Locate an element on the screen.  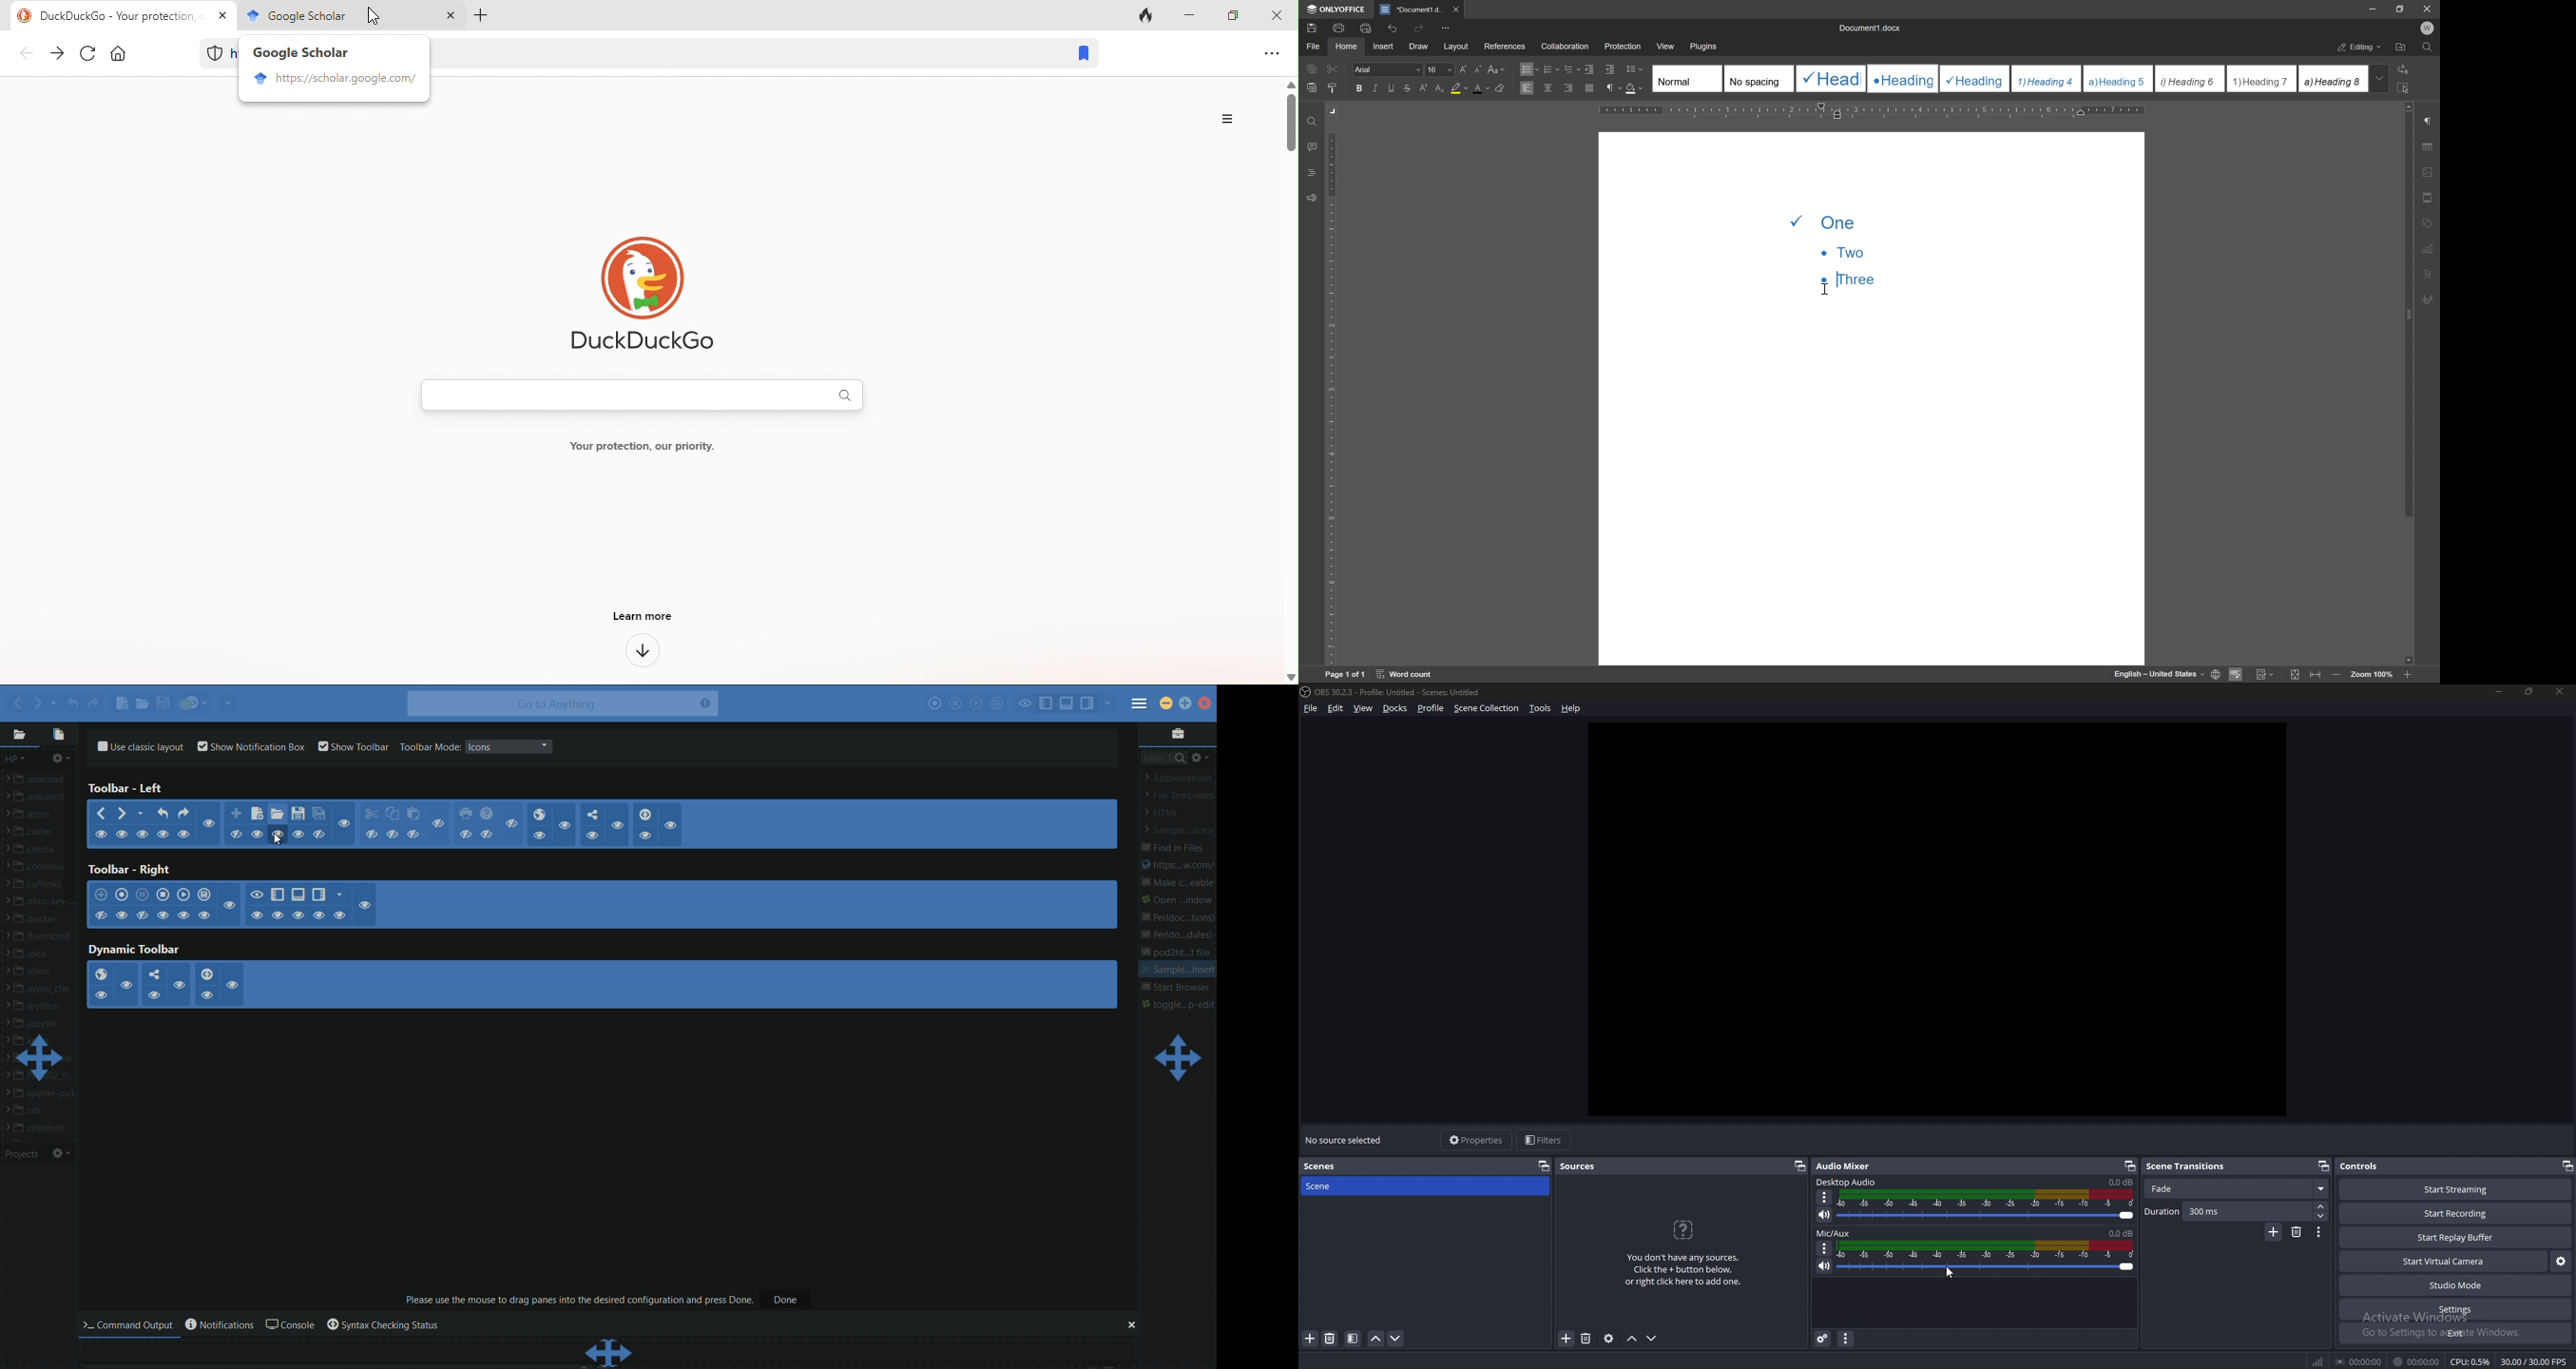
fit to width is located at coordinates (2316, 675).